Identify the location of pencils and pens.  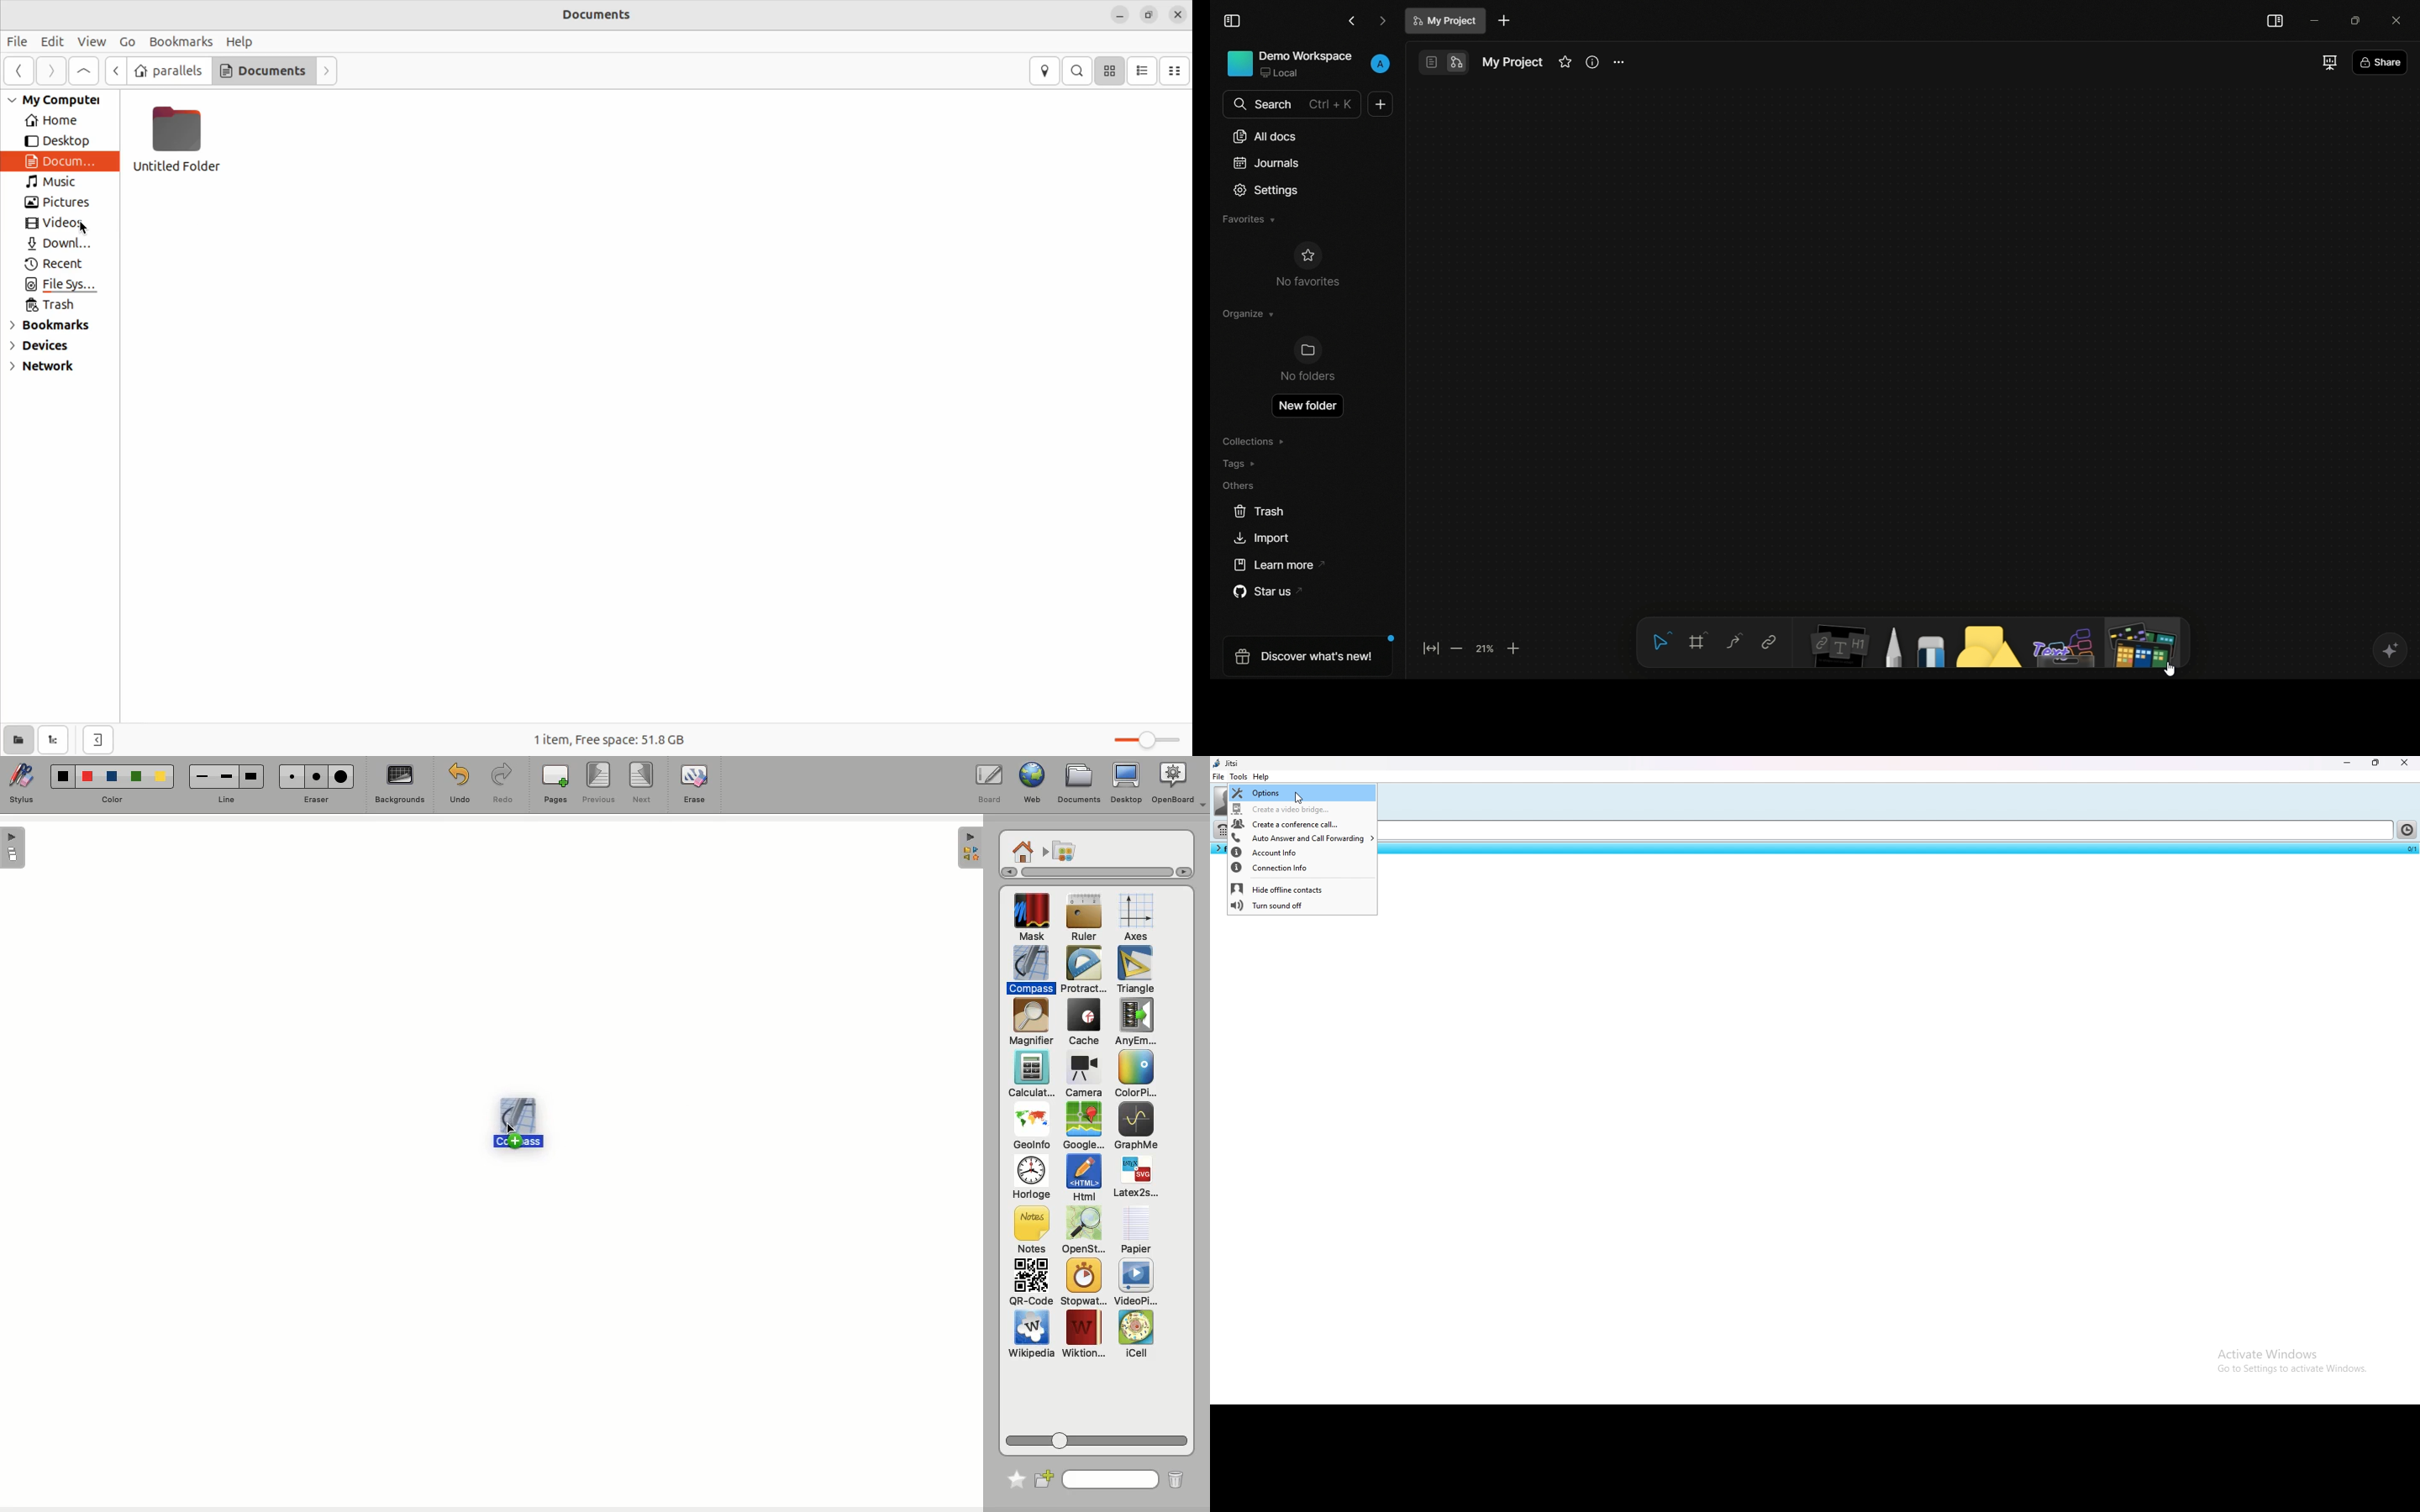
(1895, 647).